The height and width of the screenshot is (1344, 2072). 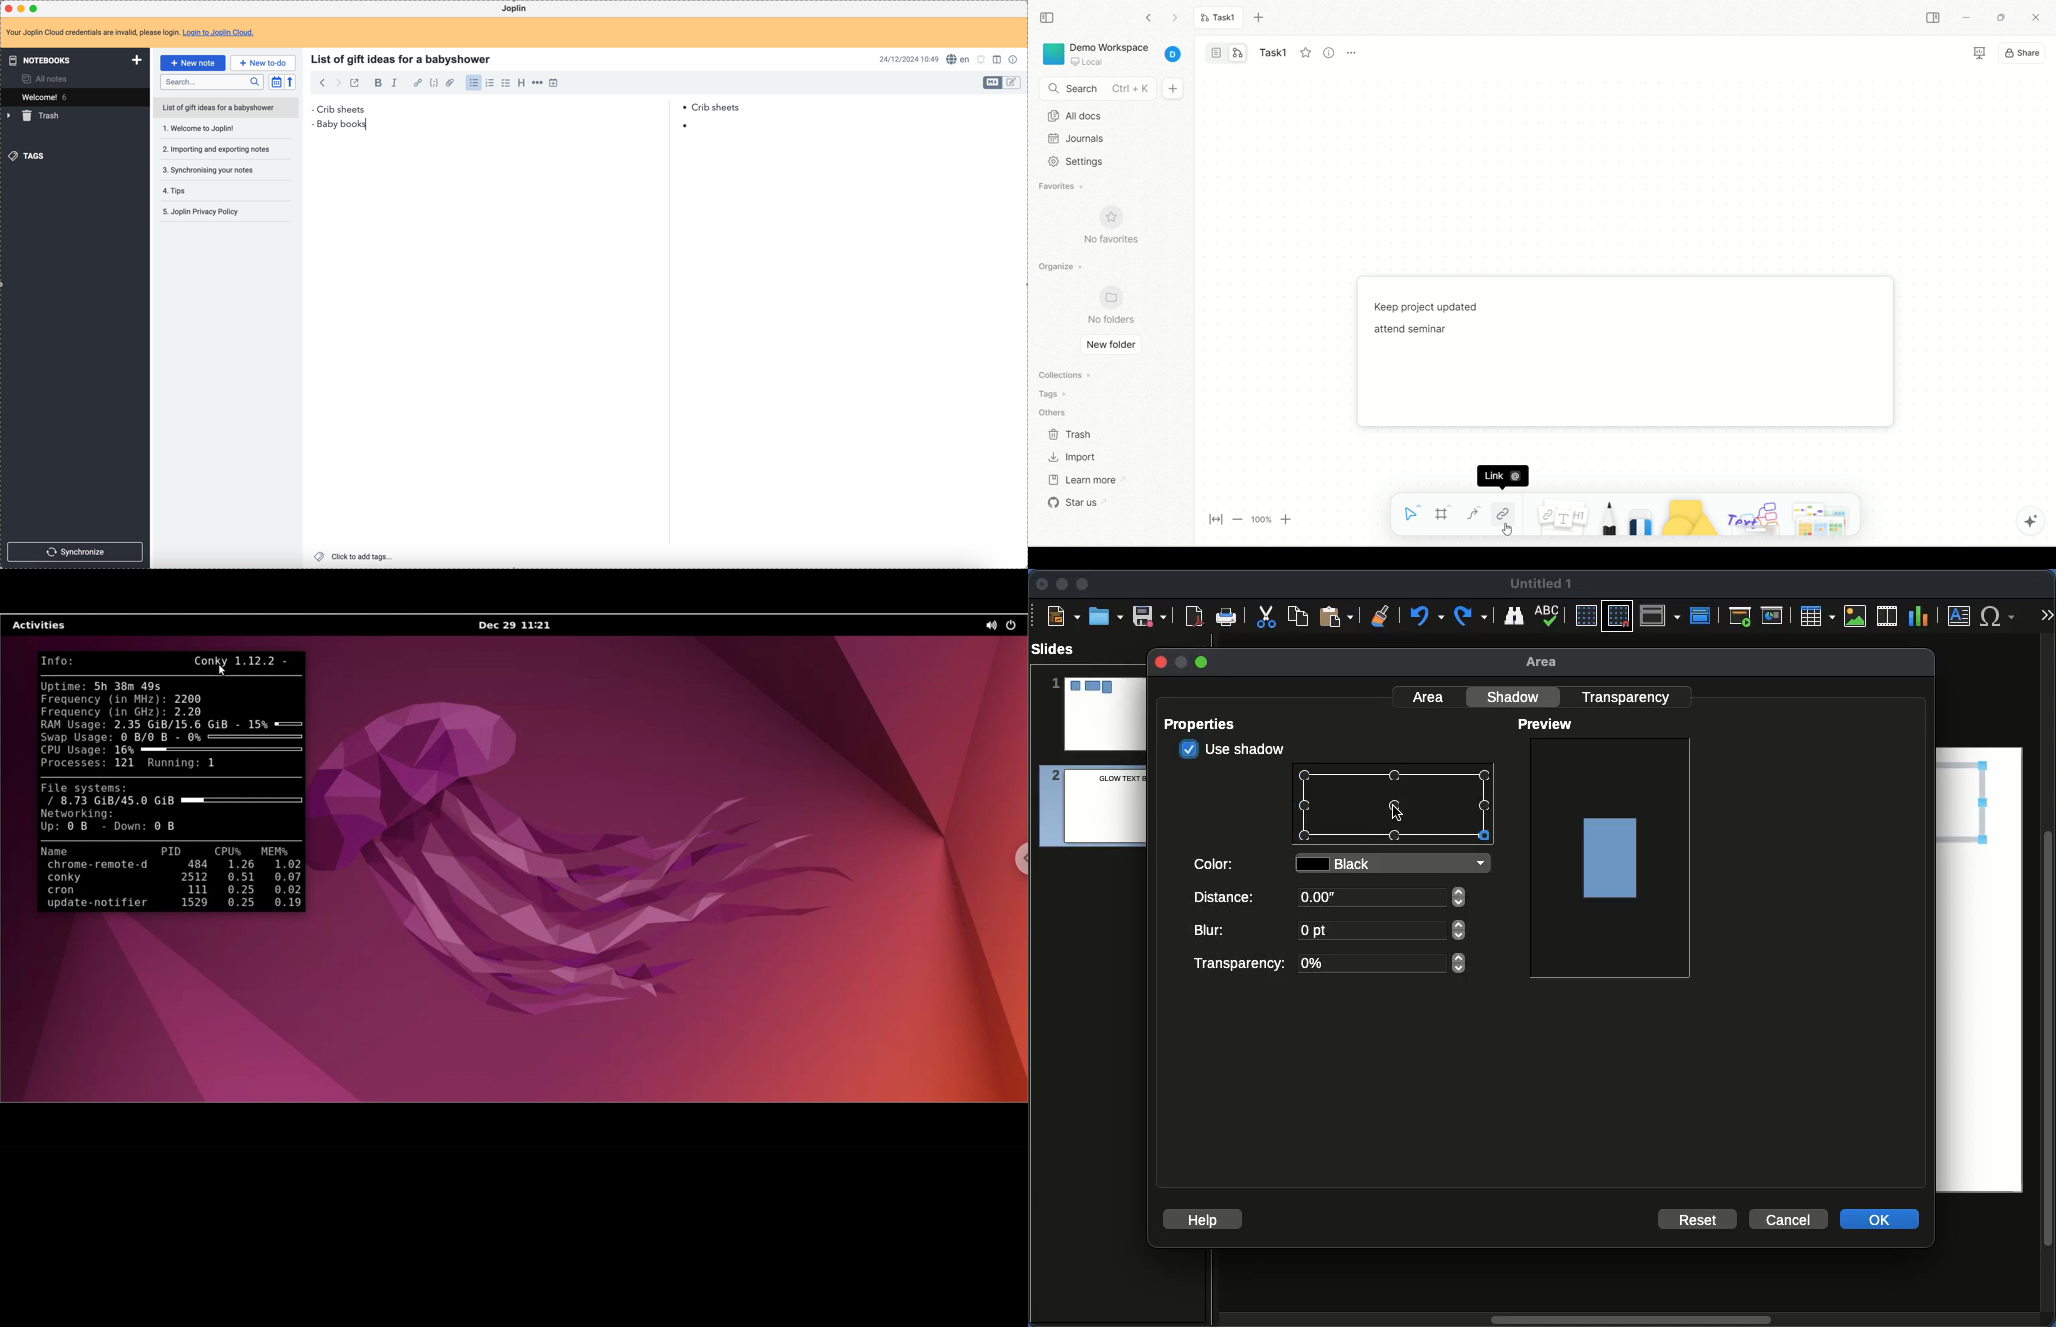 What do you see at coordinates (1397, 865) in the screenshot?
I see `Black` at bounding box center [1397, 865].